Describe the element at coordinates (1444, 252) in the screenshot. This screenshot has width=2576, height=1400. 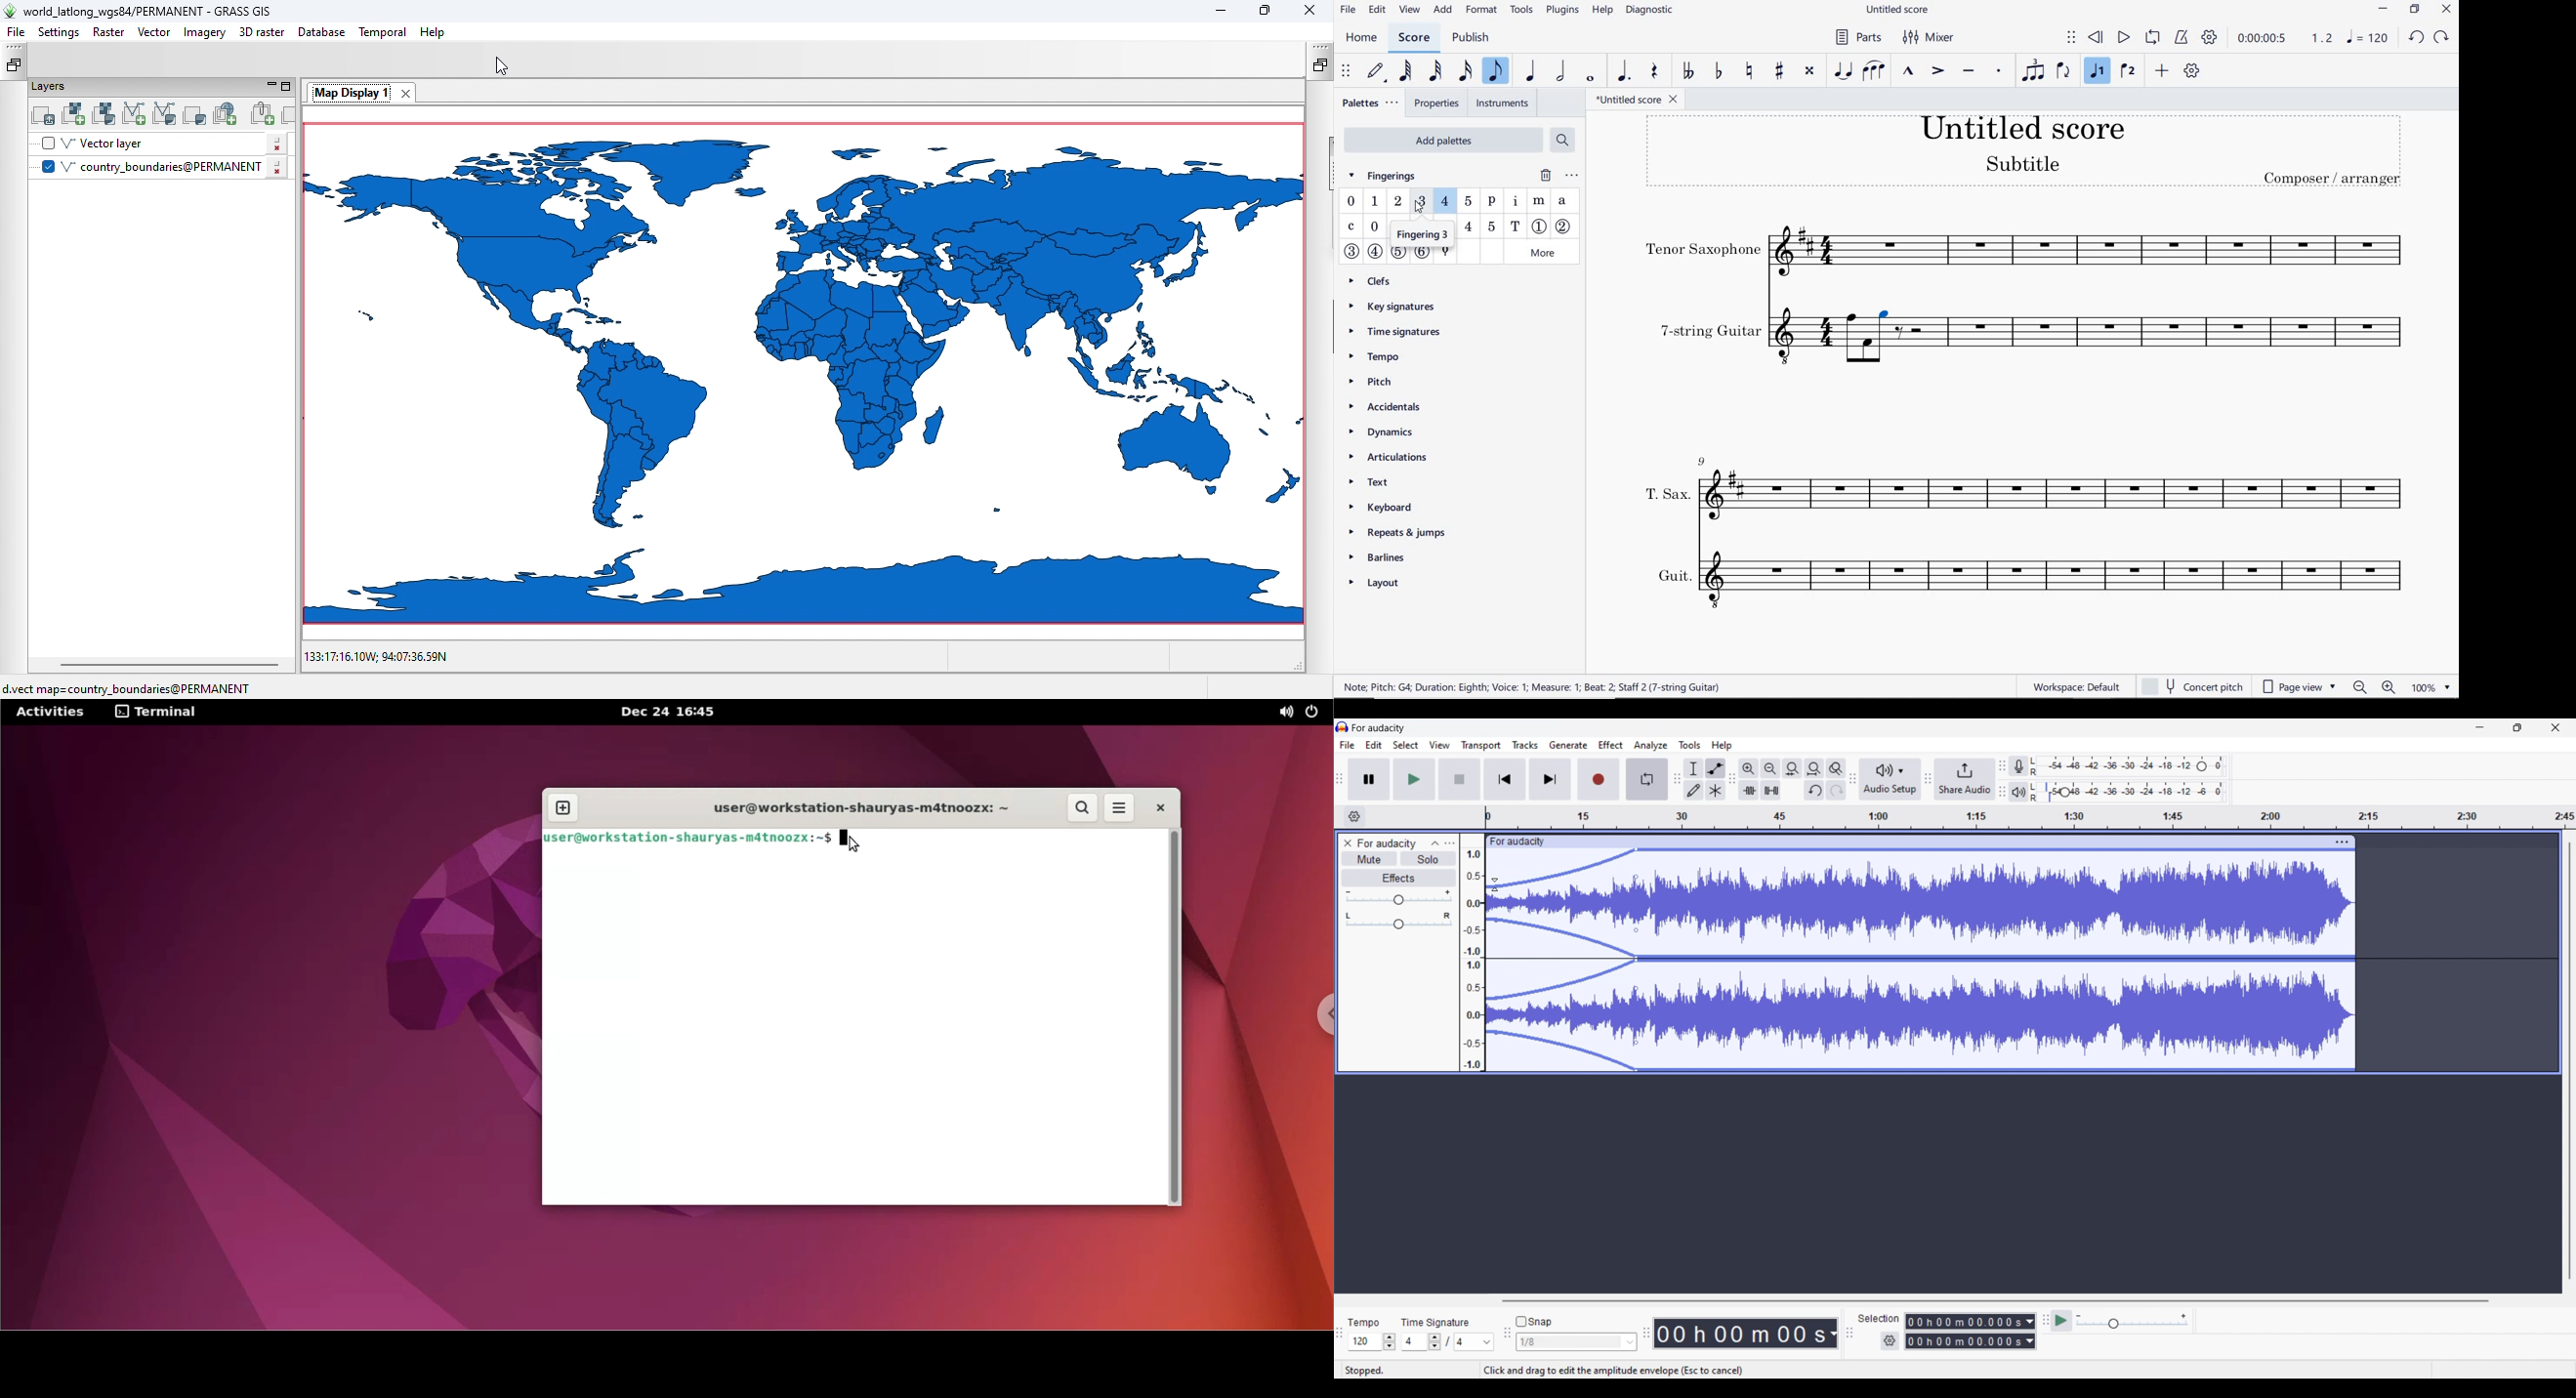
I see `thumb position` at that location.